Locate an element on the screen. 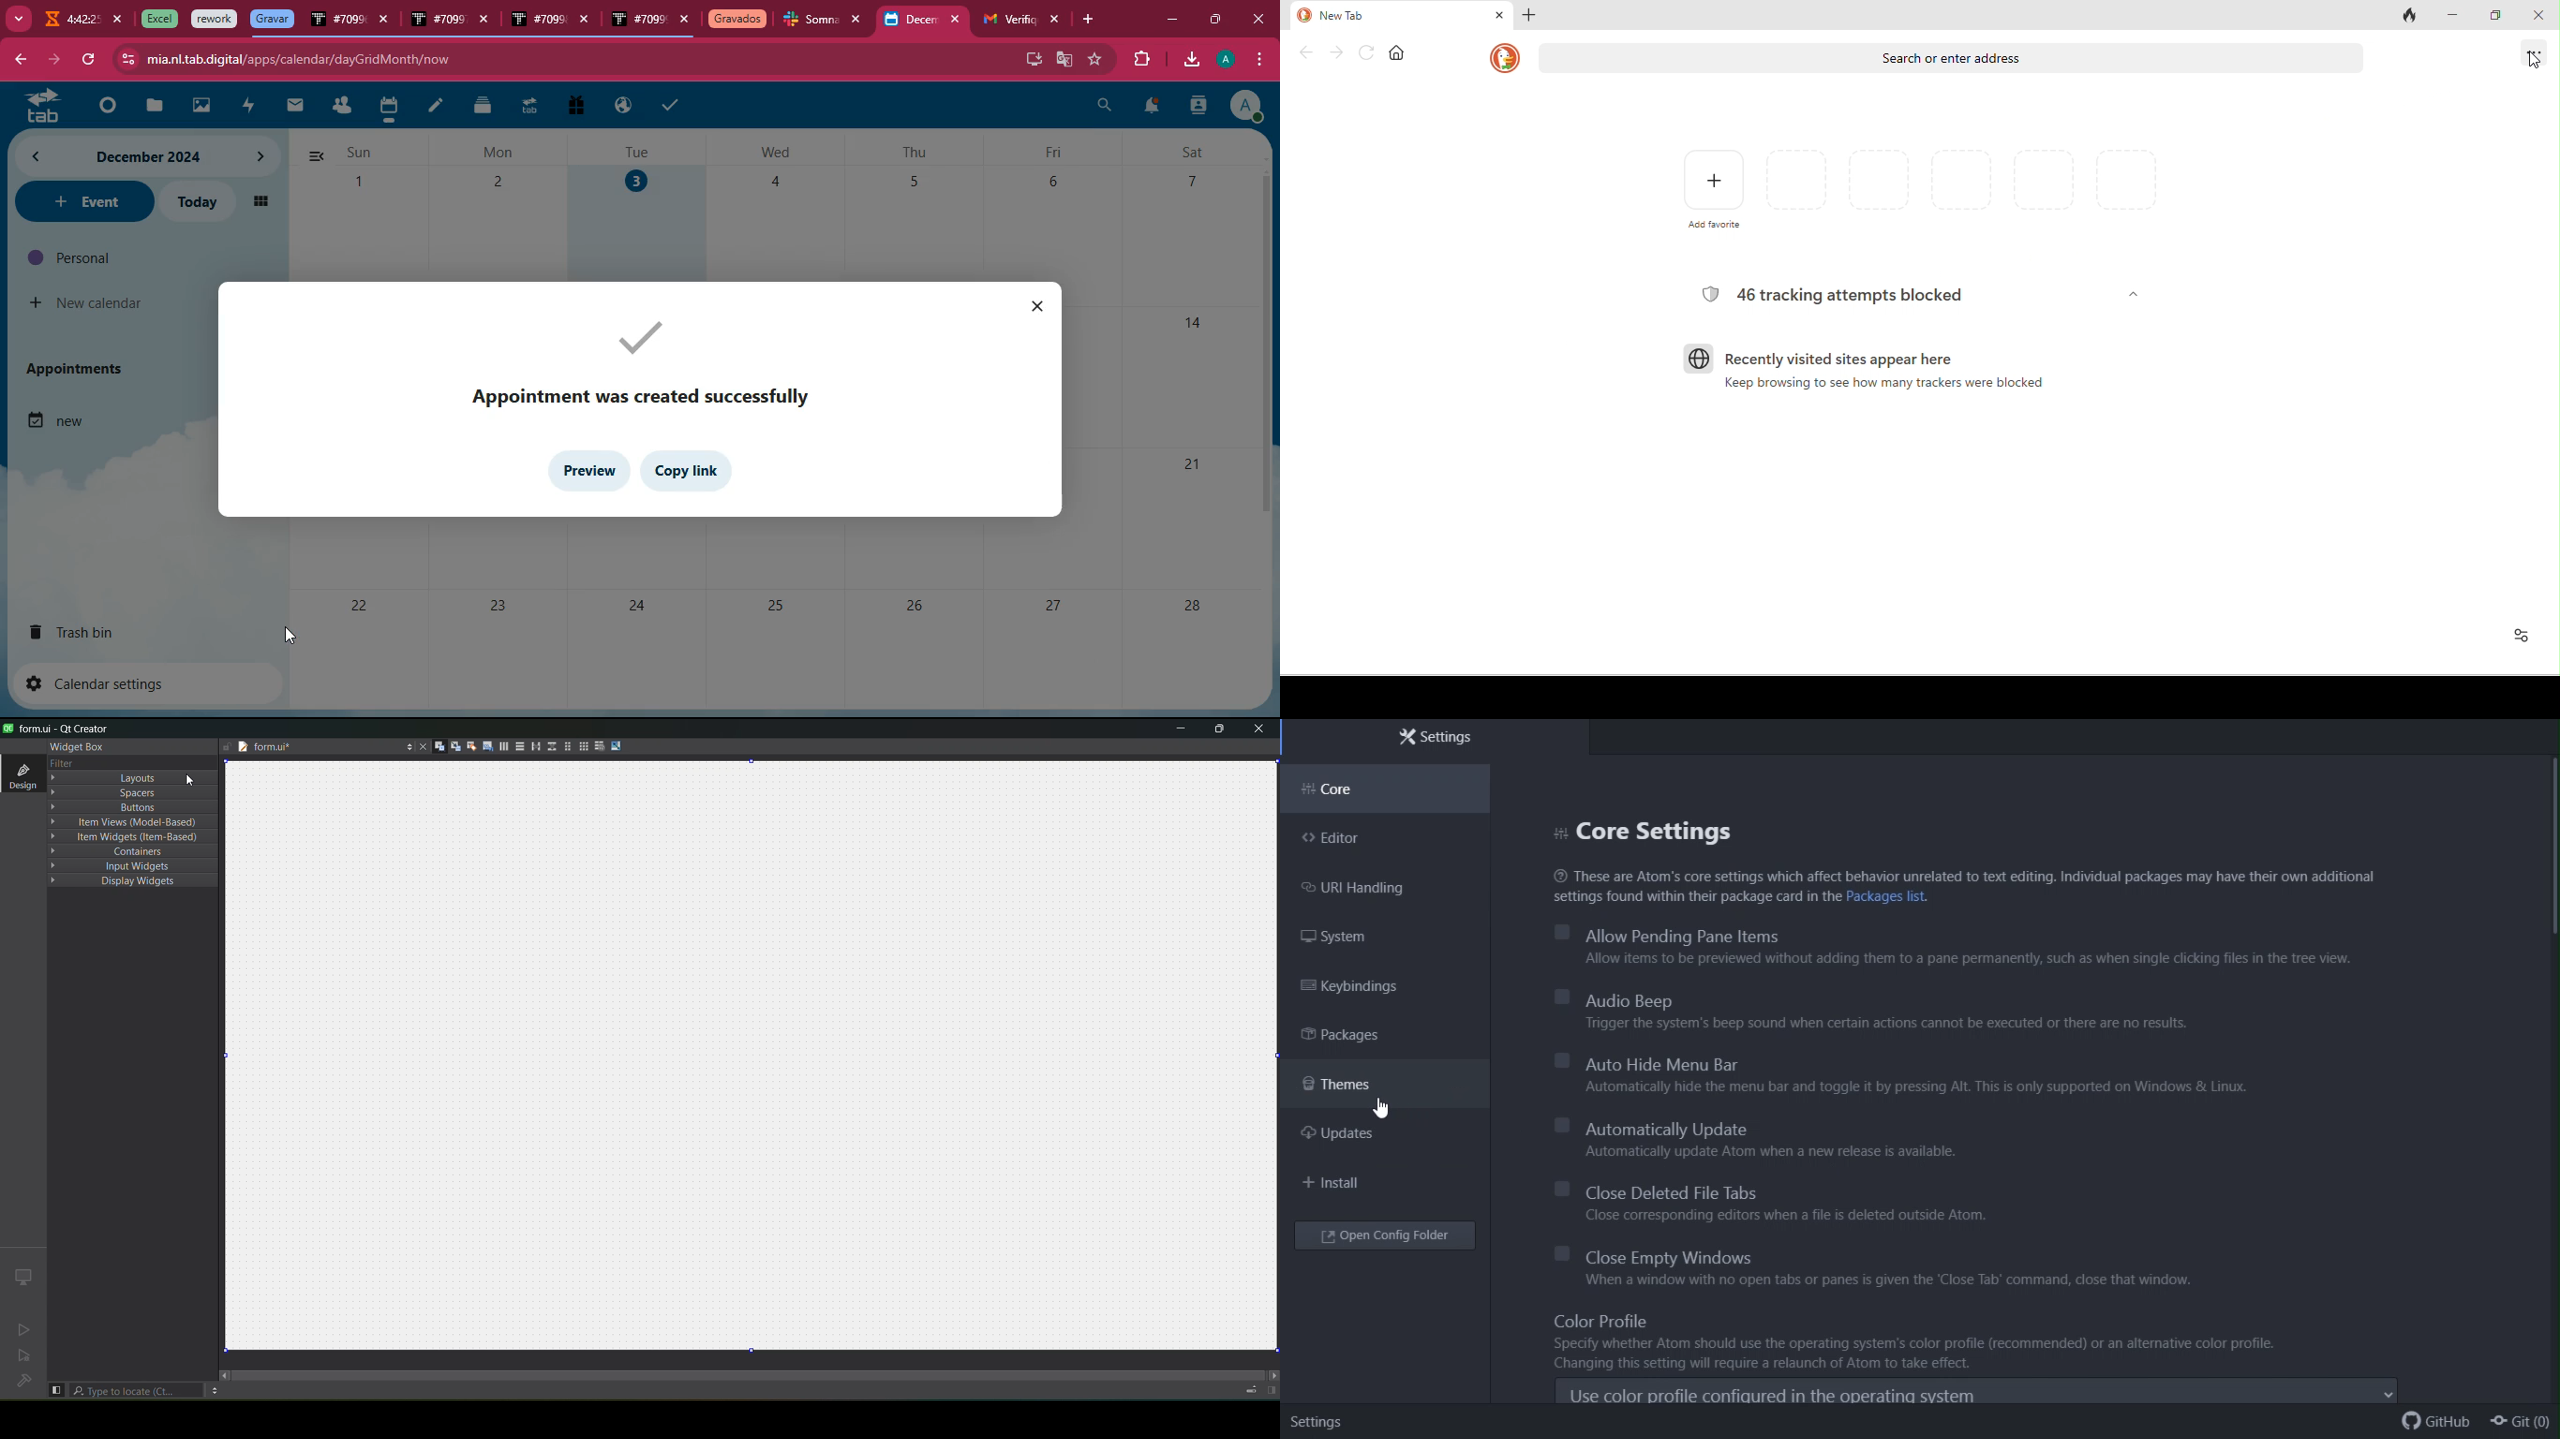 The image size is (2576, 1456). files is located at coordinates (151, 107).